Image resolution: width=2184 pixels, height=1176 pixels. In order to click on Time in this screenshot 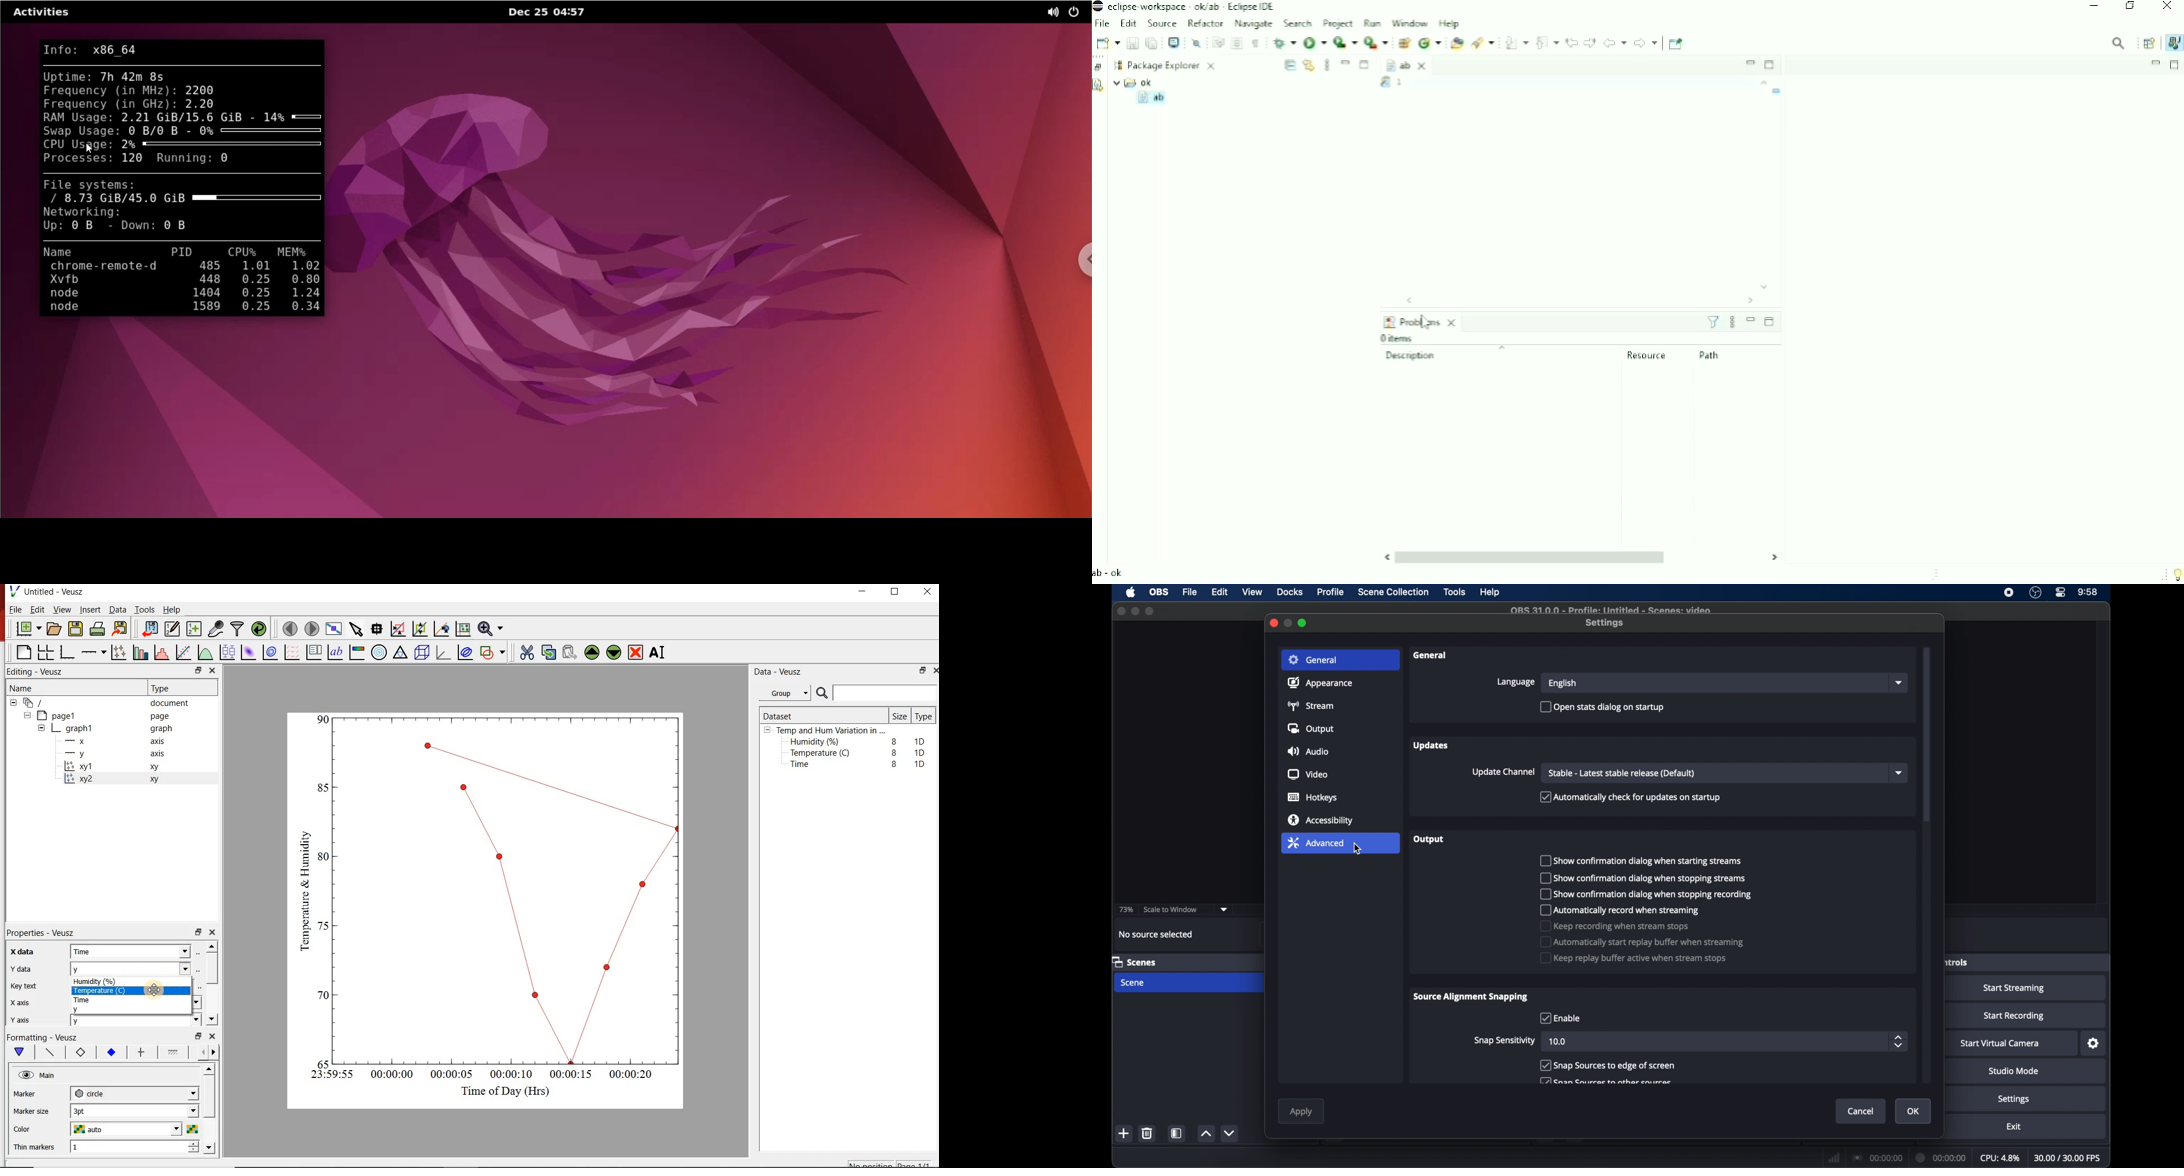, I will do `click(98, 952)`.